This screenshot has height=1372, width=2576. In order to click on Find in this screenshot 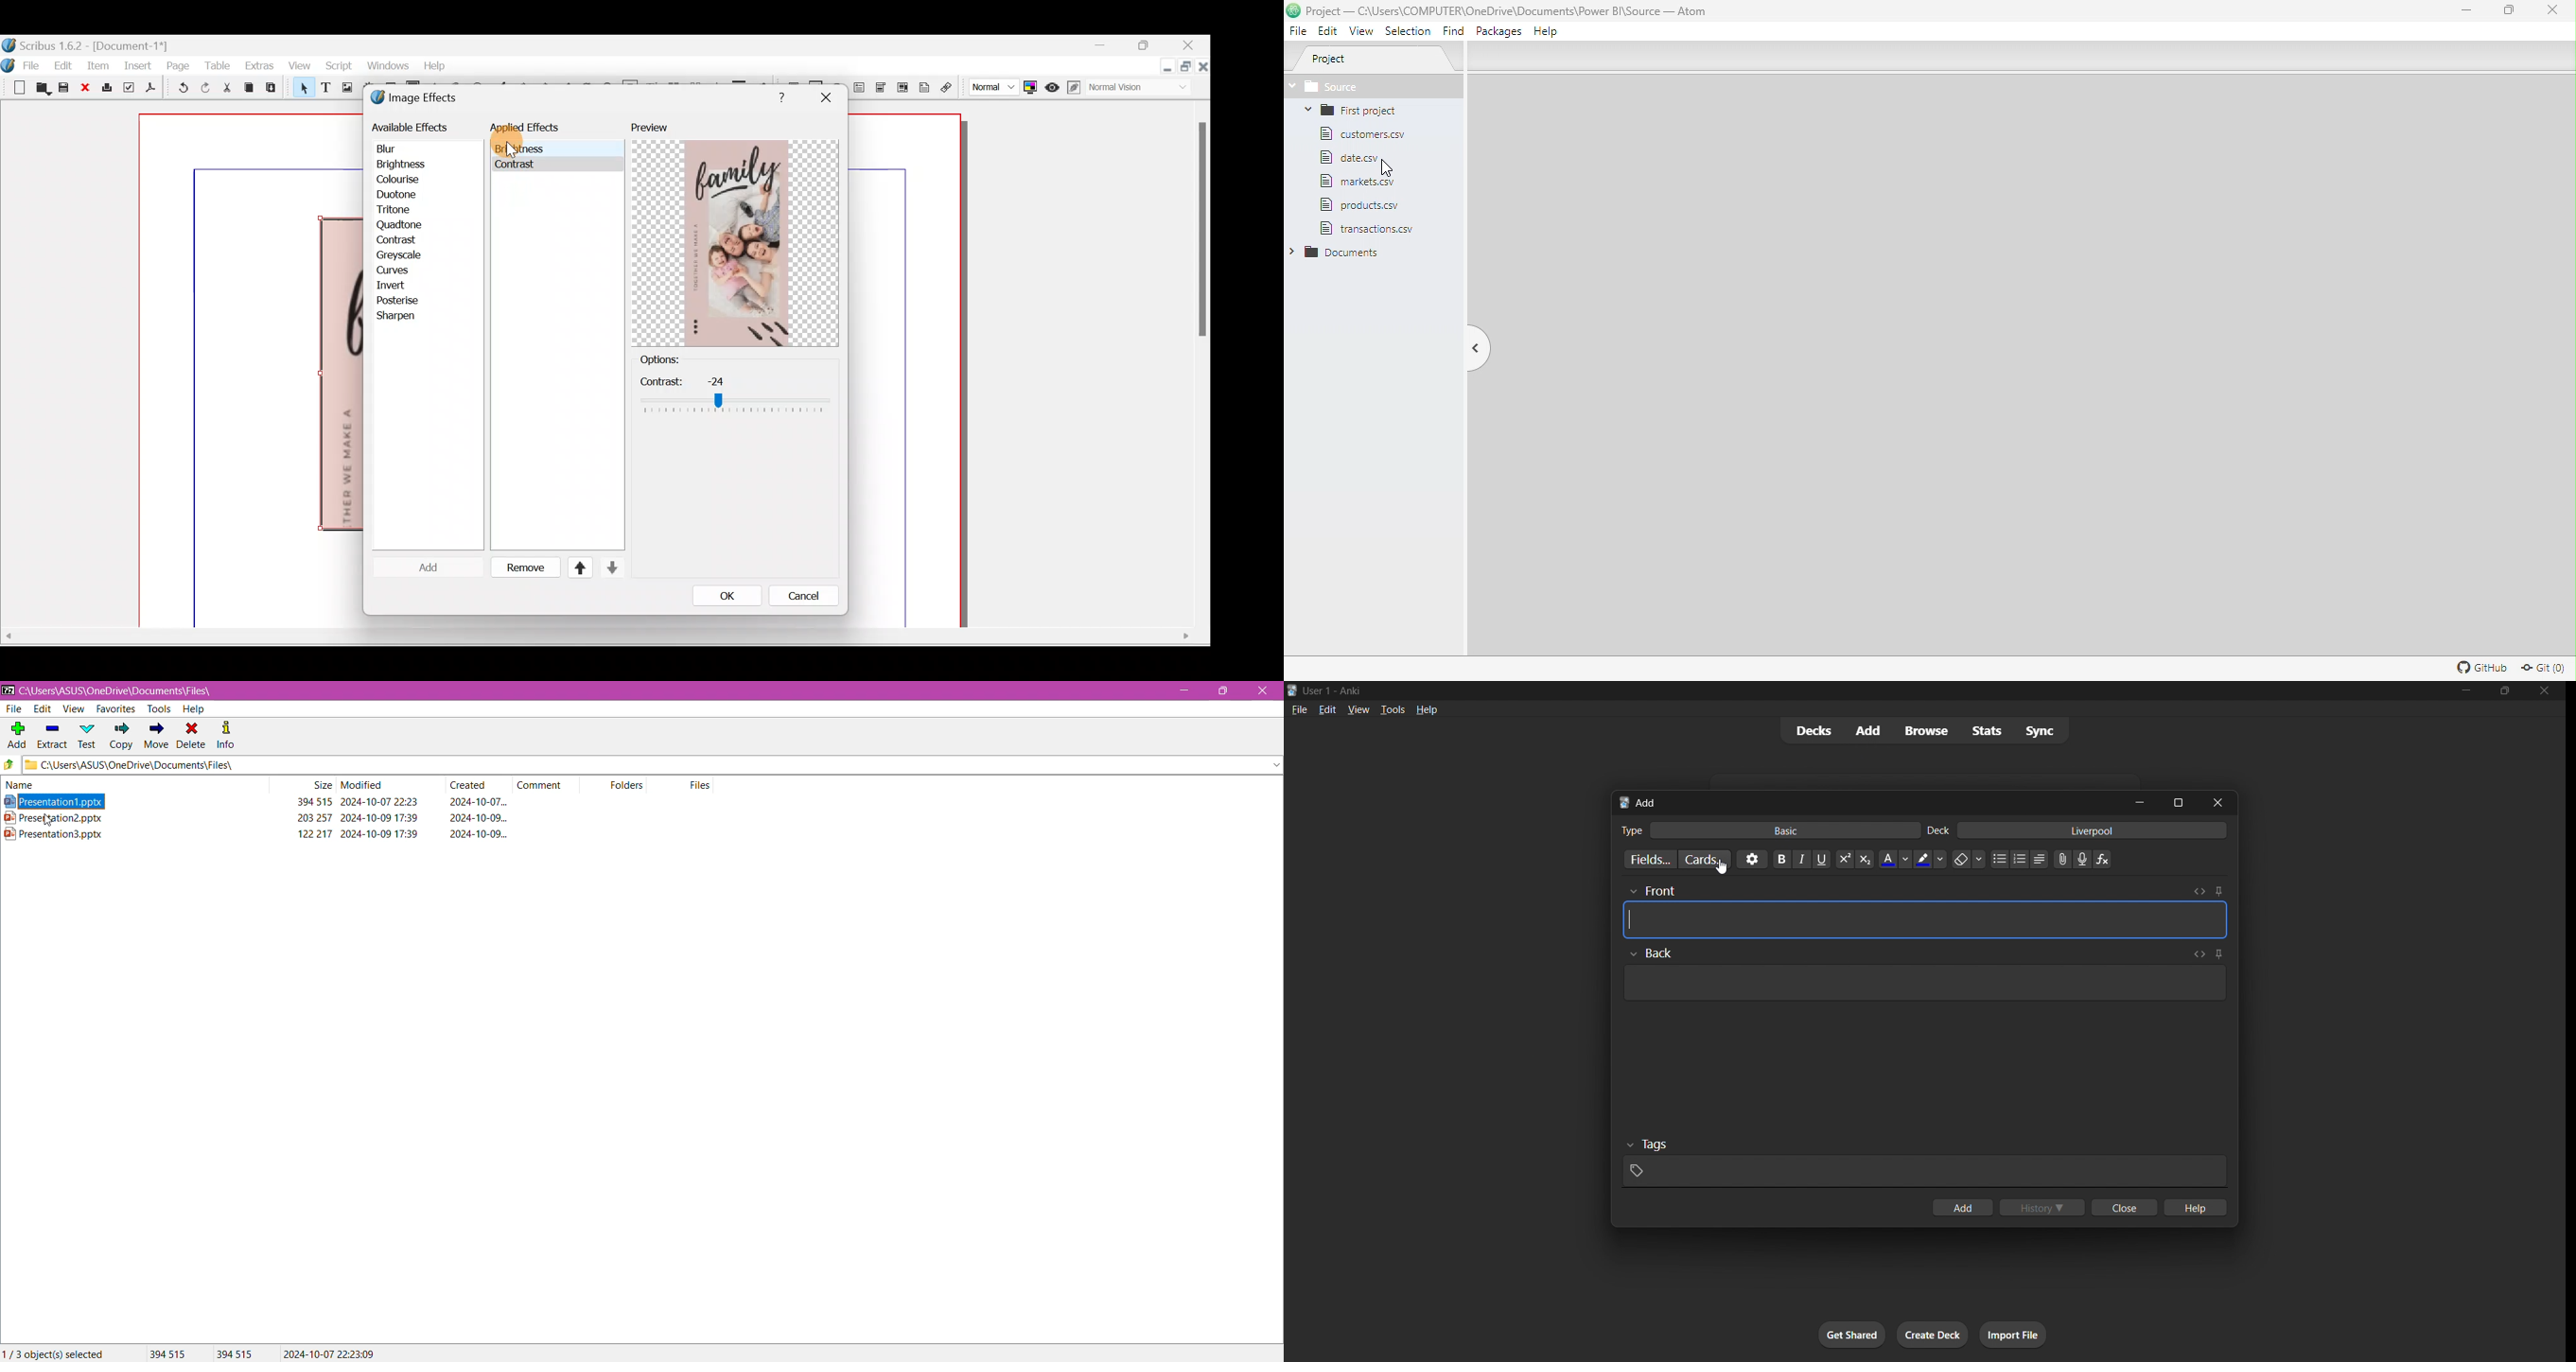, I will do `click(1452, 32)`.